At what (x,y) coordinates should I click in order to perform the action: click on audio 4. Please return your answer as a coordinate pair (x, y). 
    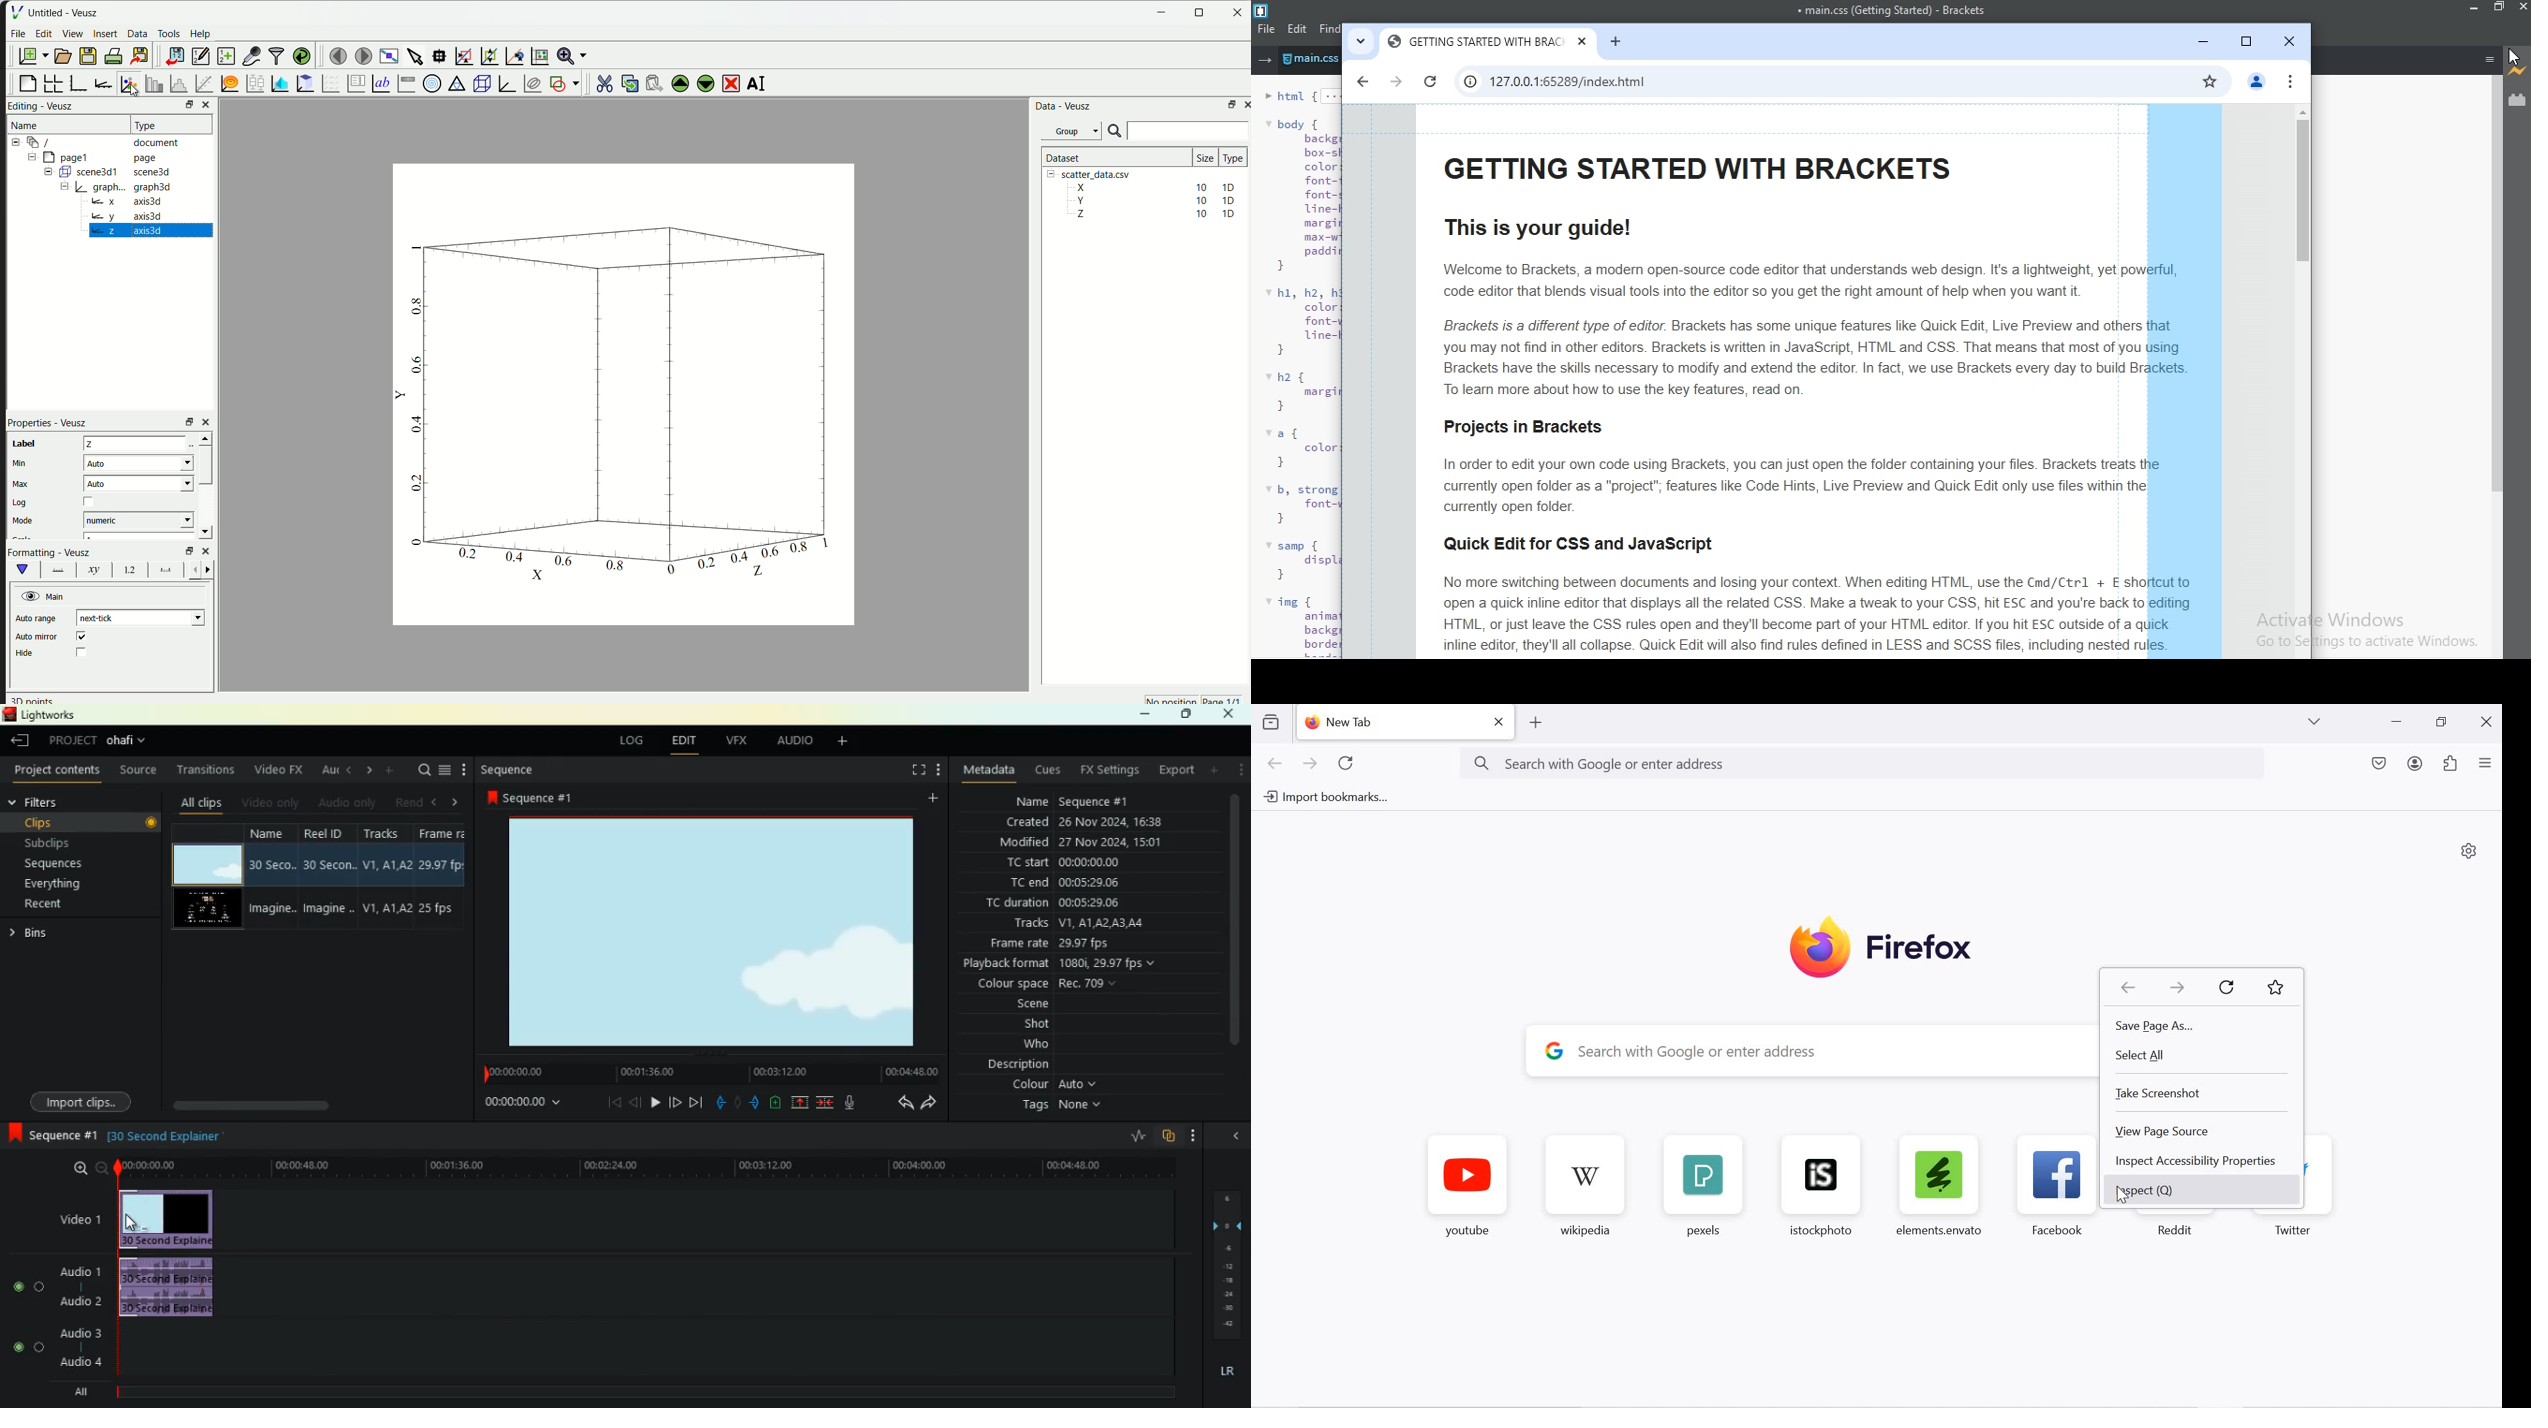
    Looking at the image, I should click on (81, 1363).